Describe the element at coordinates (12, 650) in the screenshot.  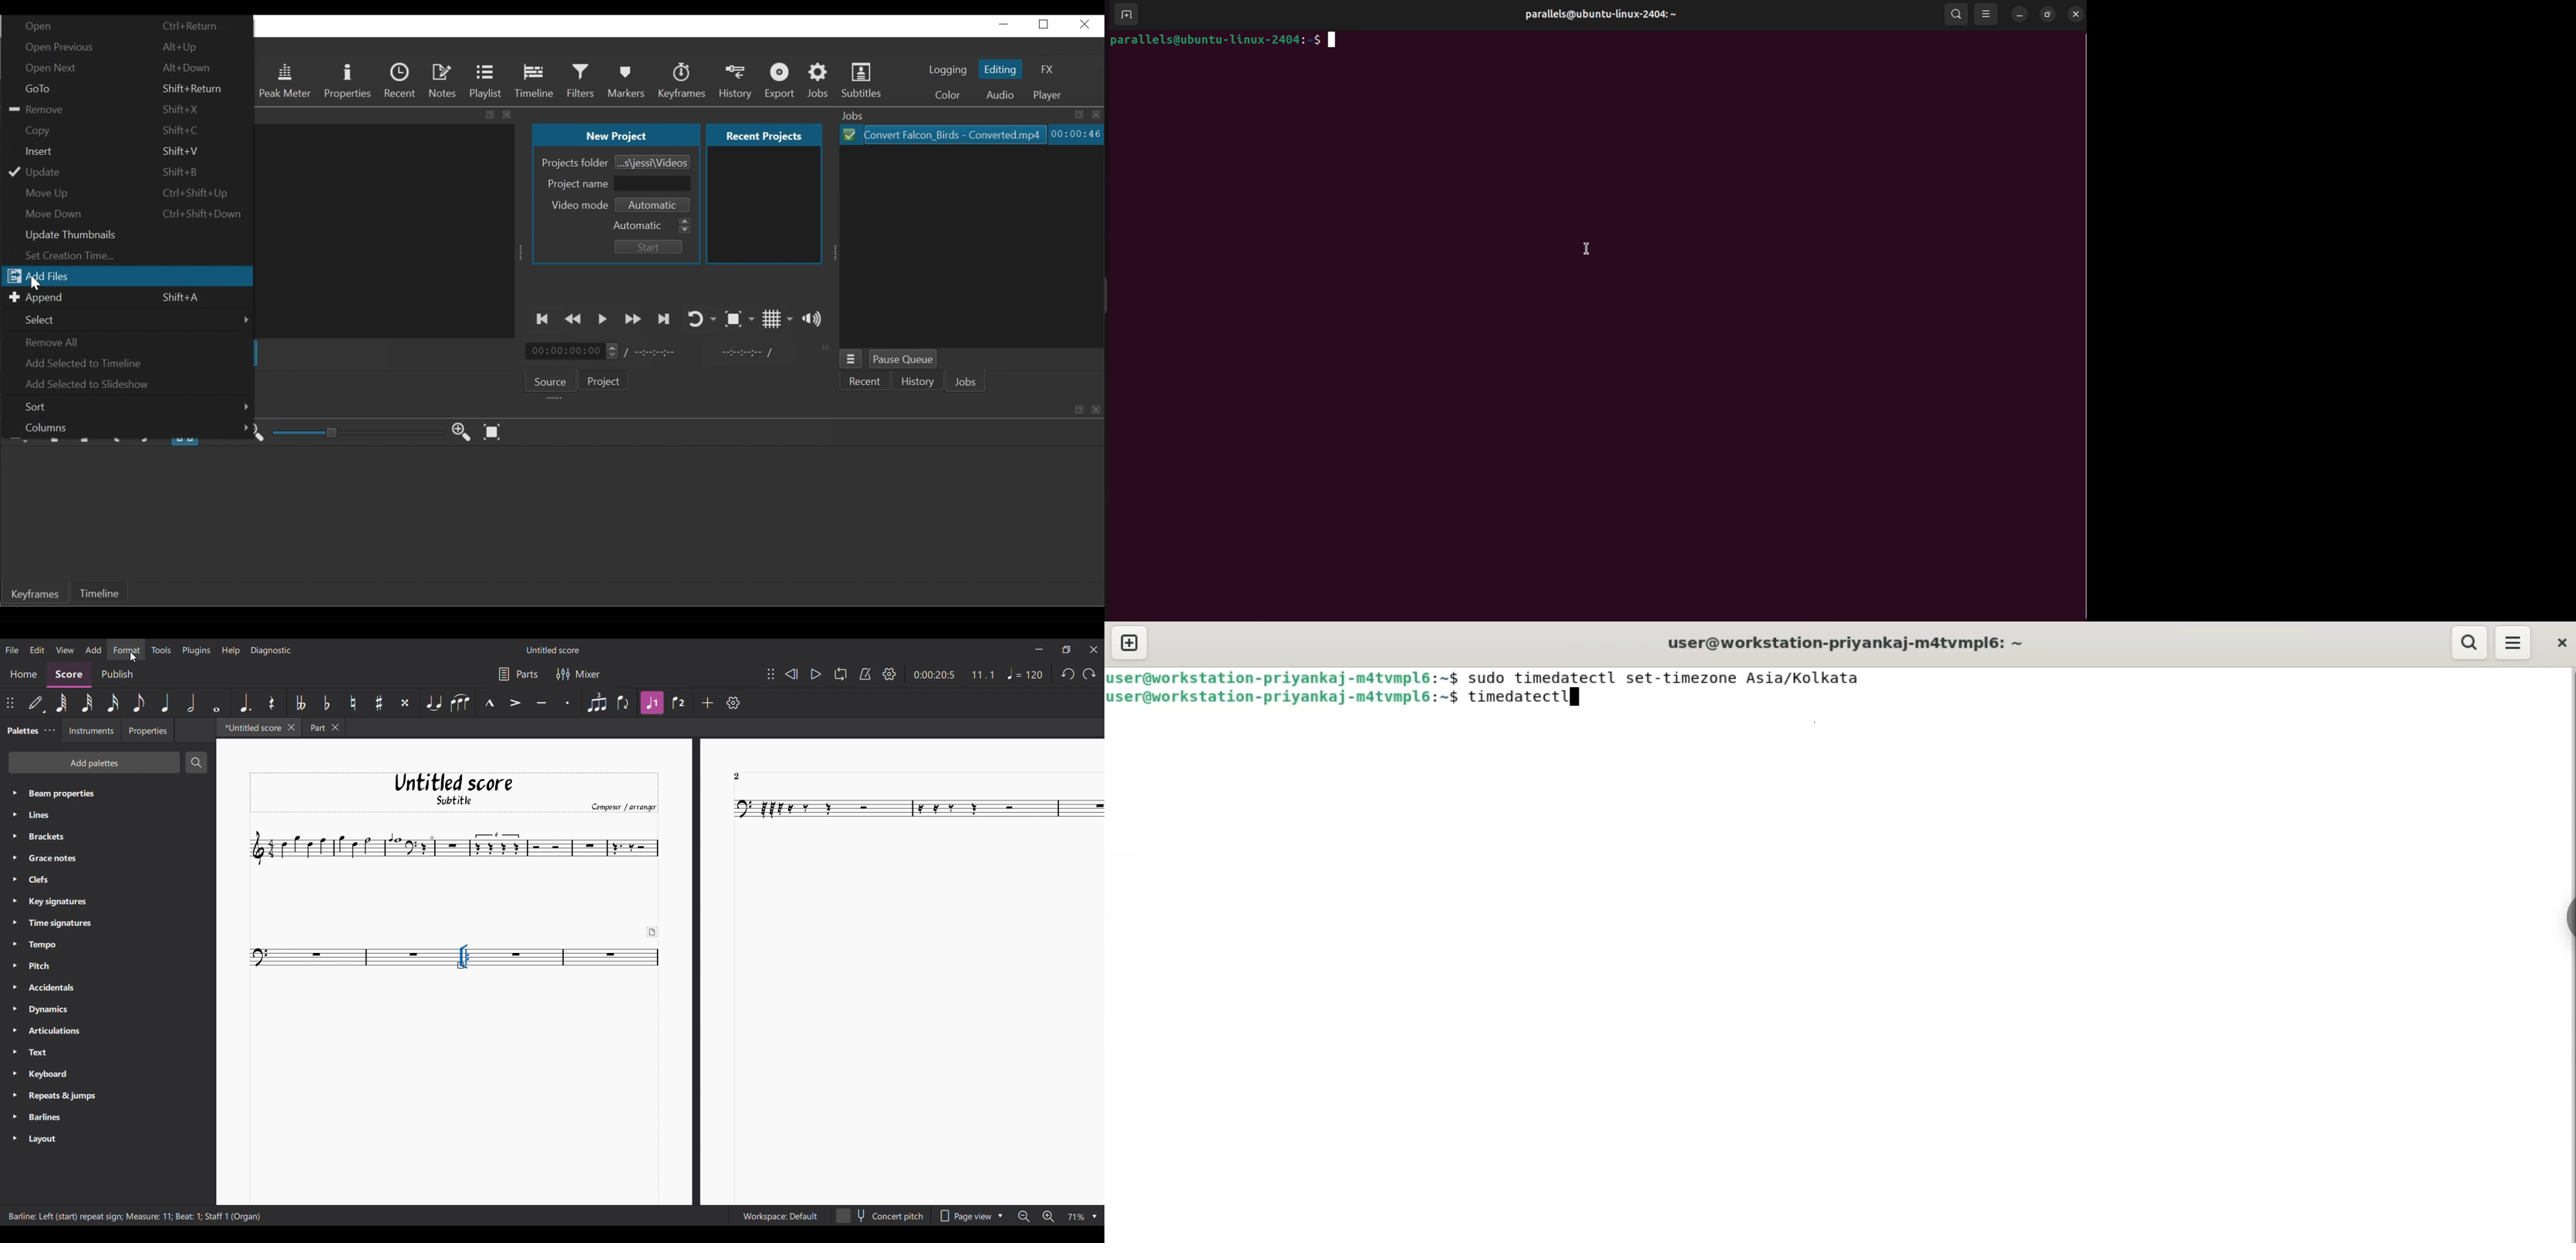
I see `File menu` at that location.